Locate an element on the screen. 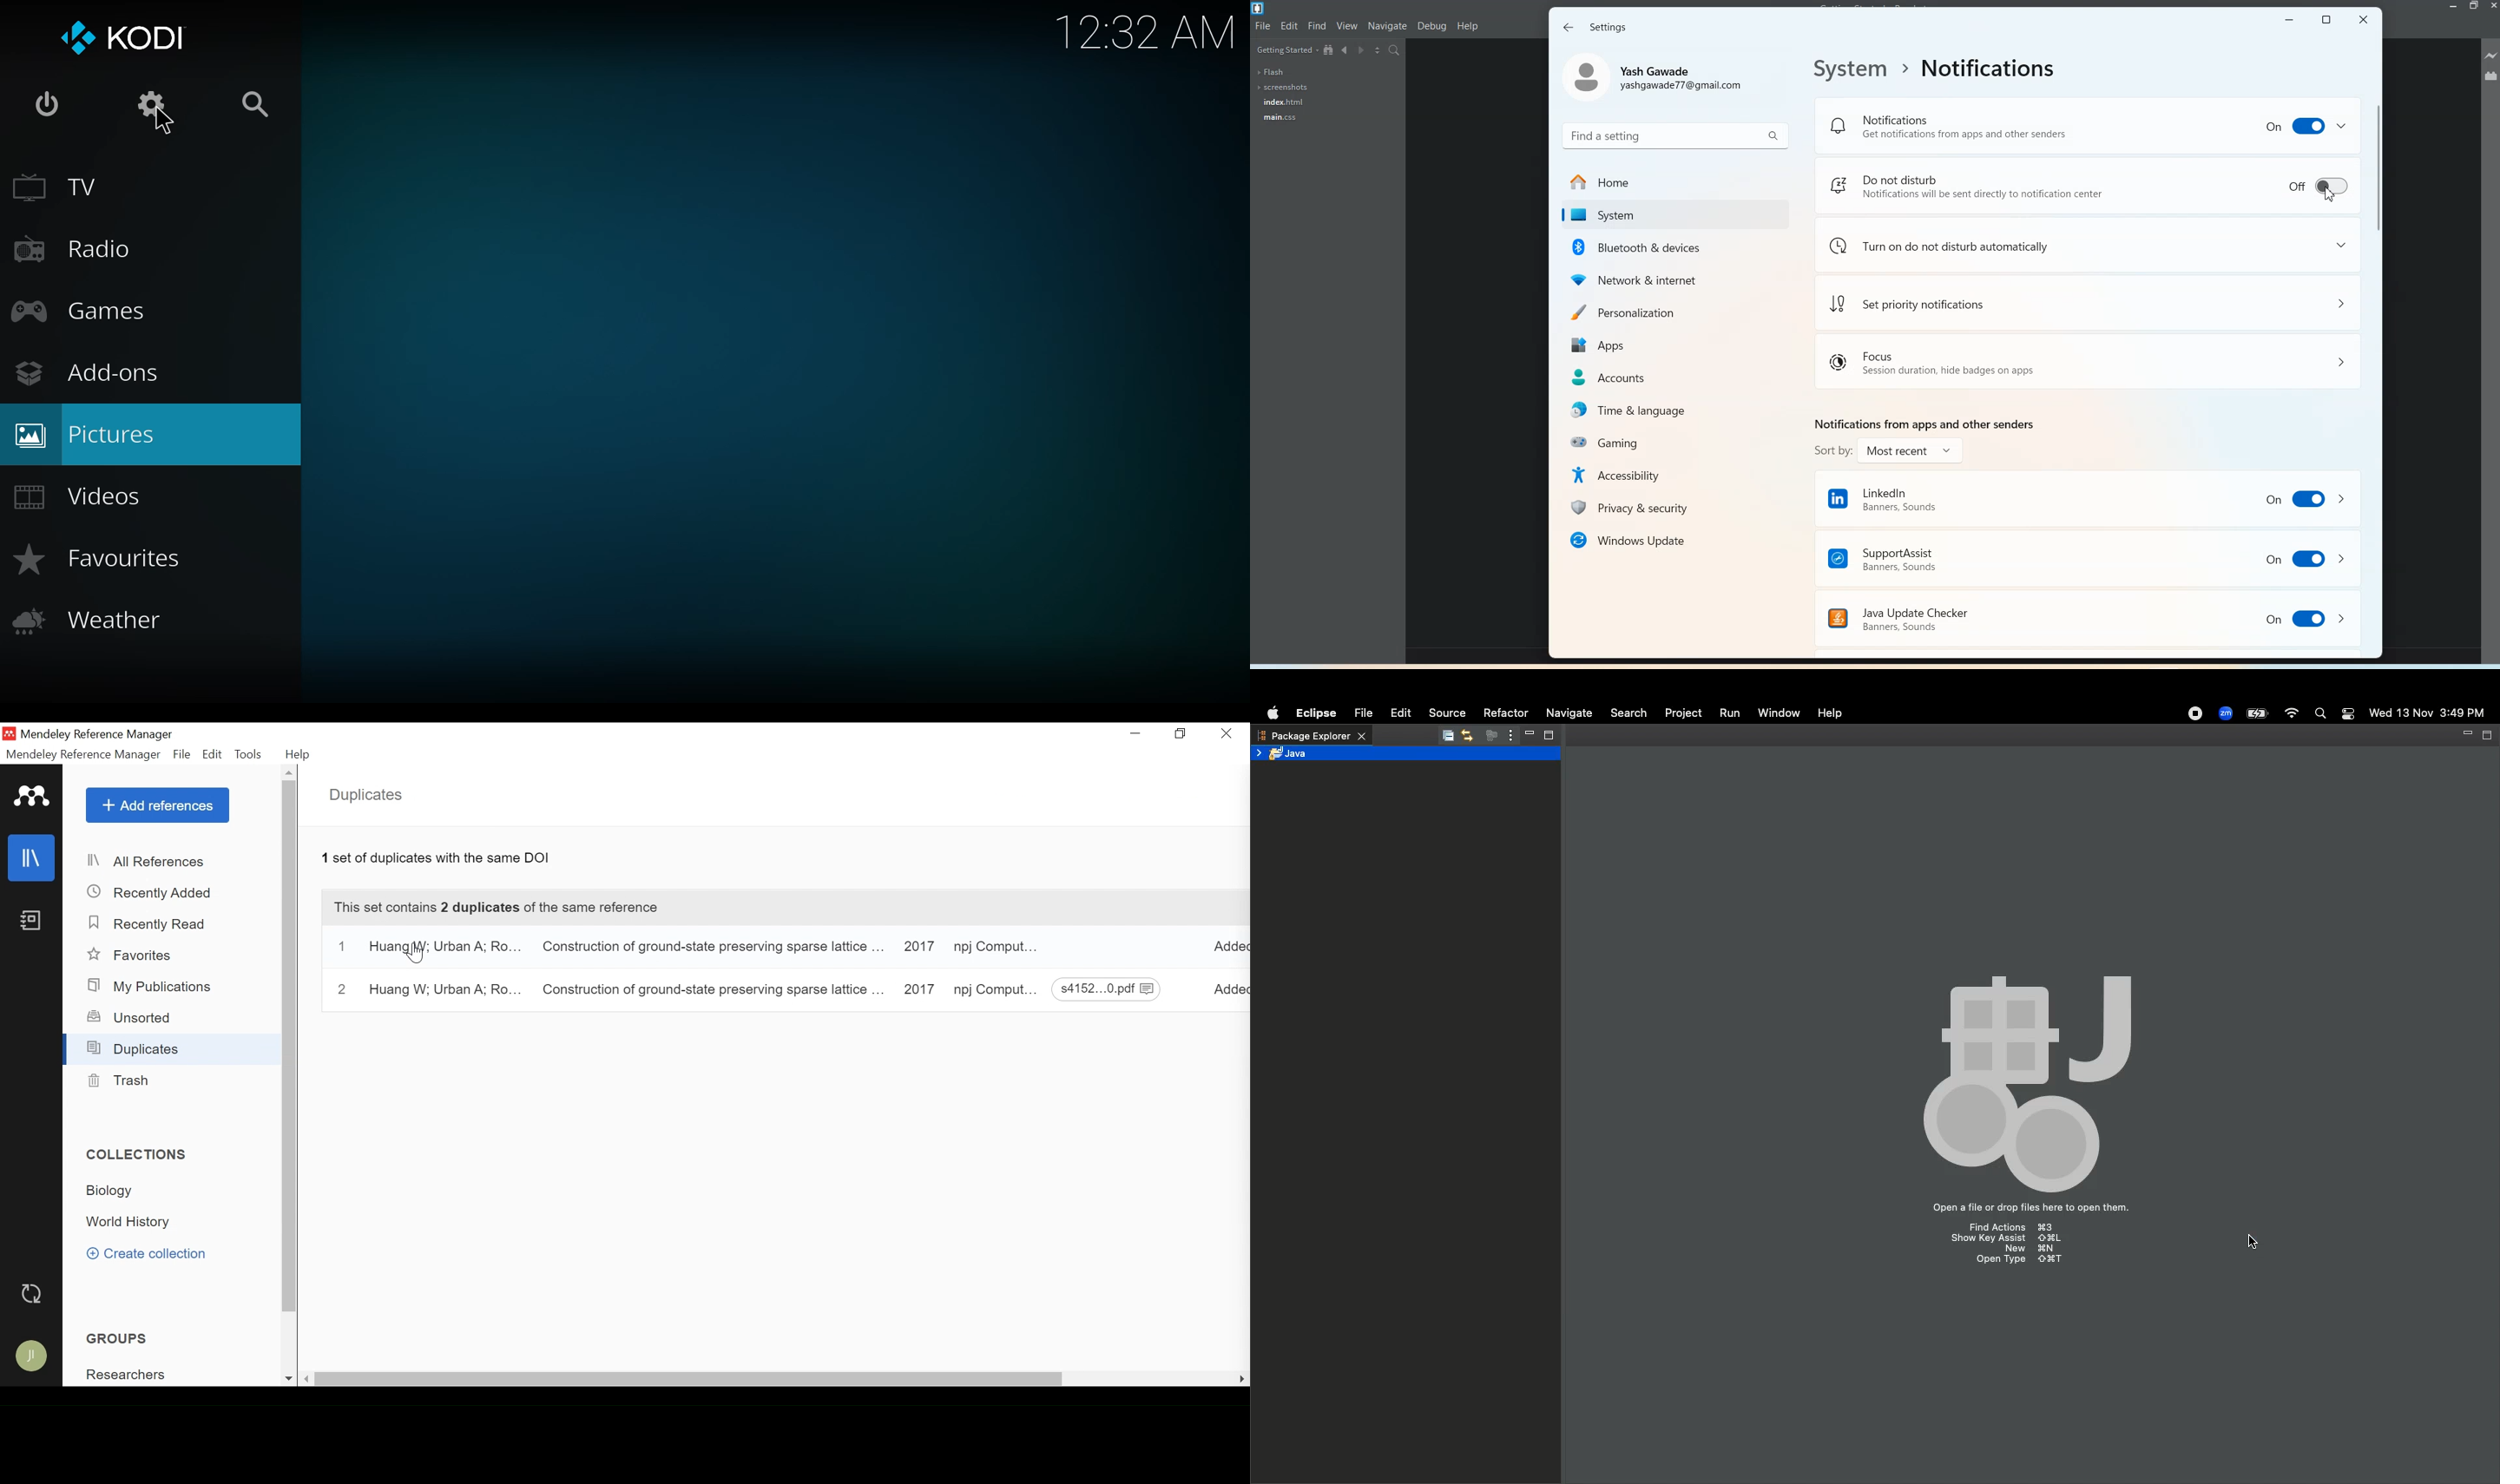  videos is located at coordinates (87, 495).